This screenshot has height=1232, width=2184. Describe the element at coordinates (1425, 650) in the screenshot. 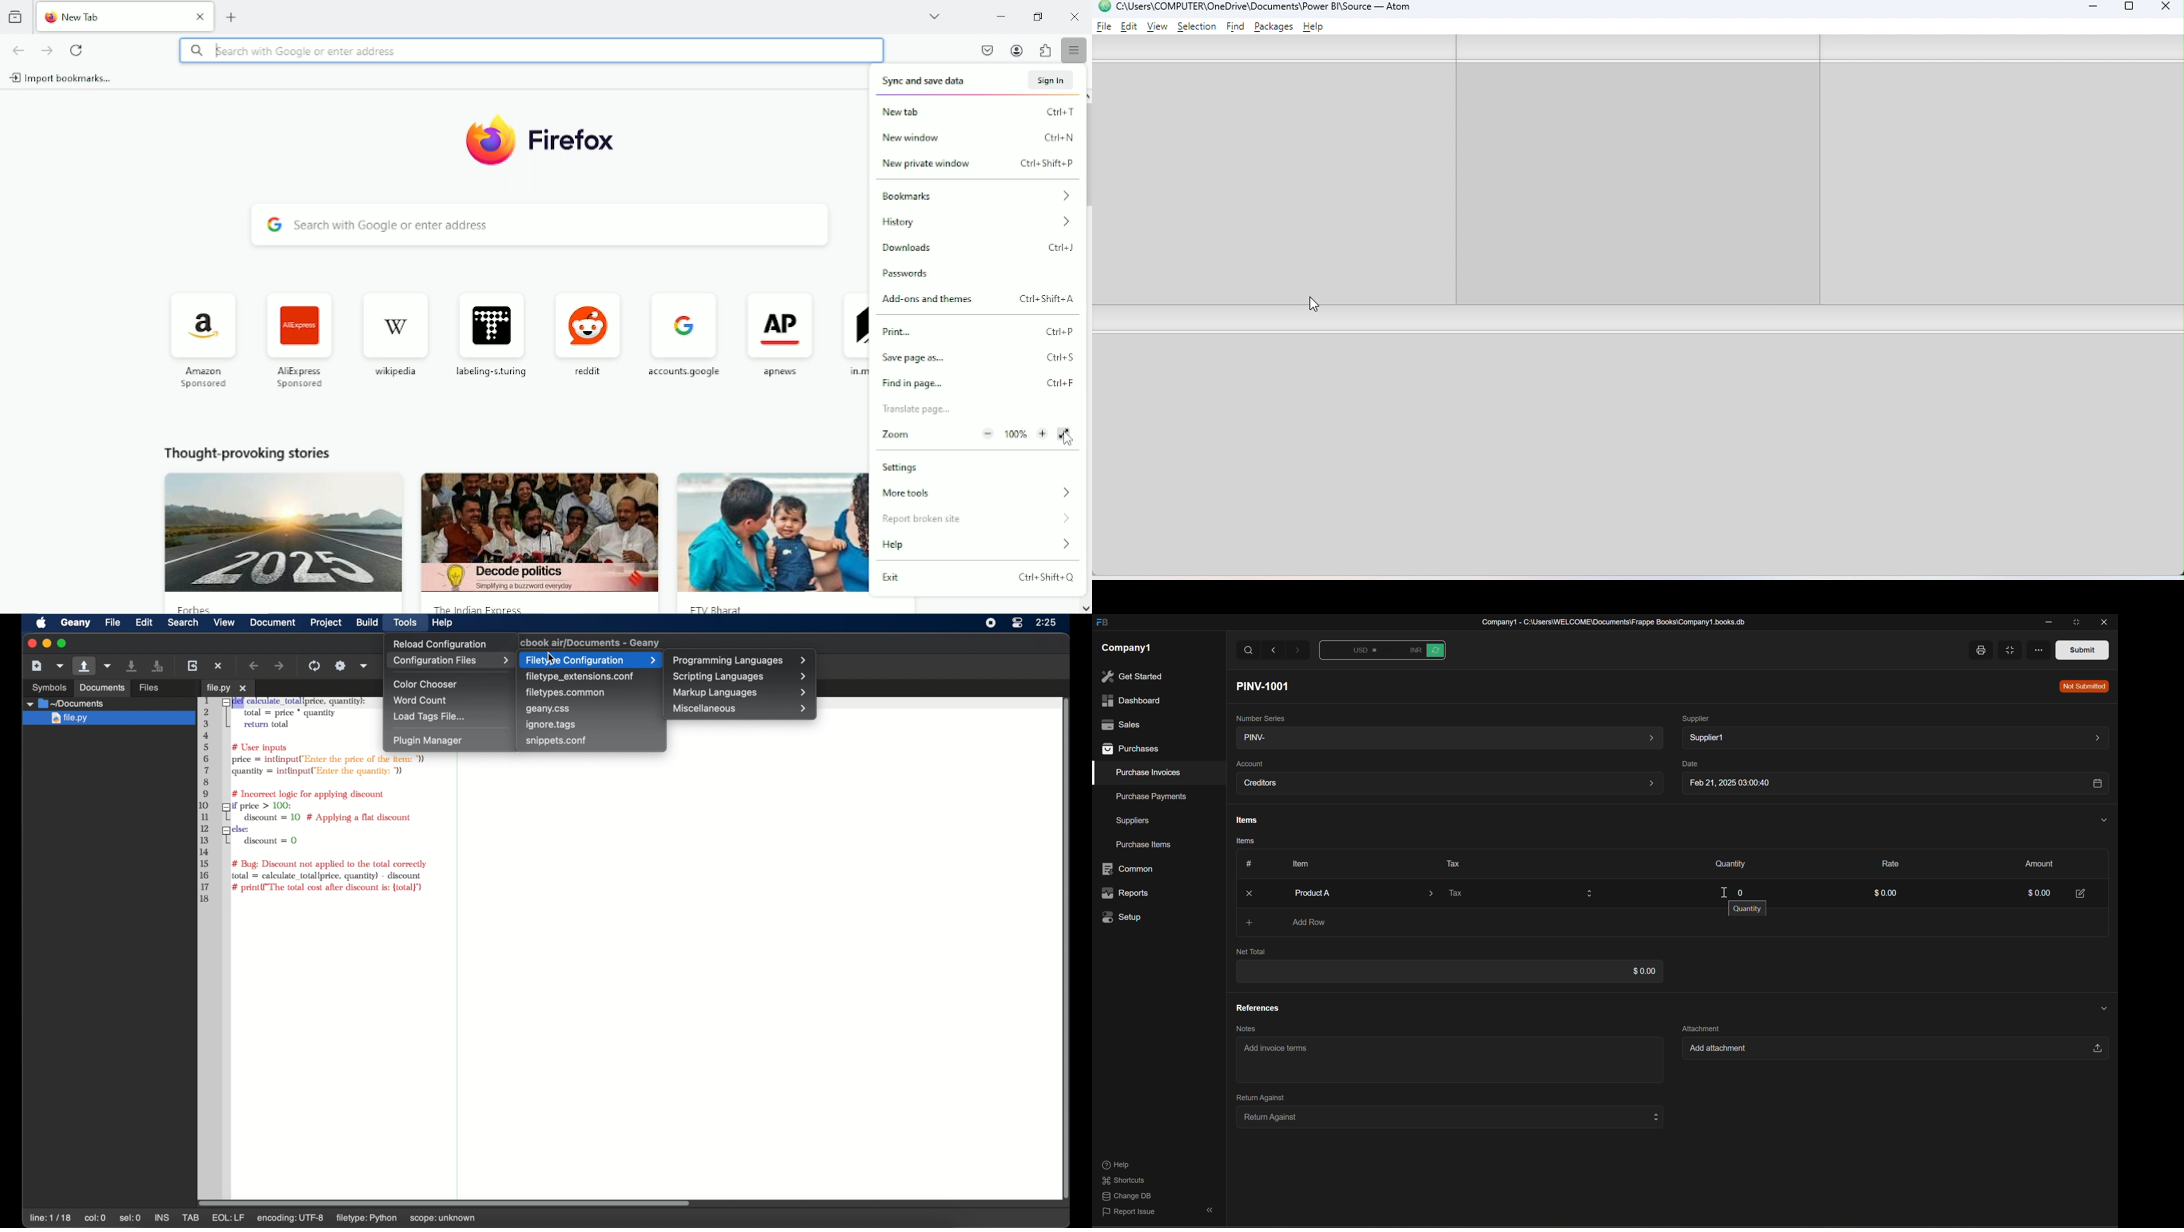

I see `Button` at that location.